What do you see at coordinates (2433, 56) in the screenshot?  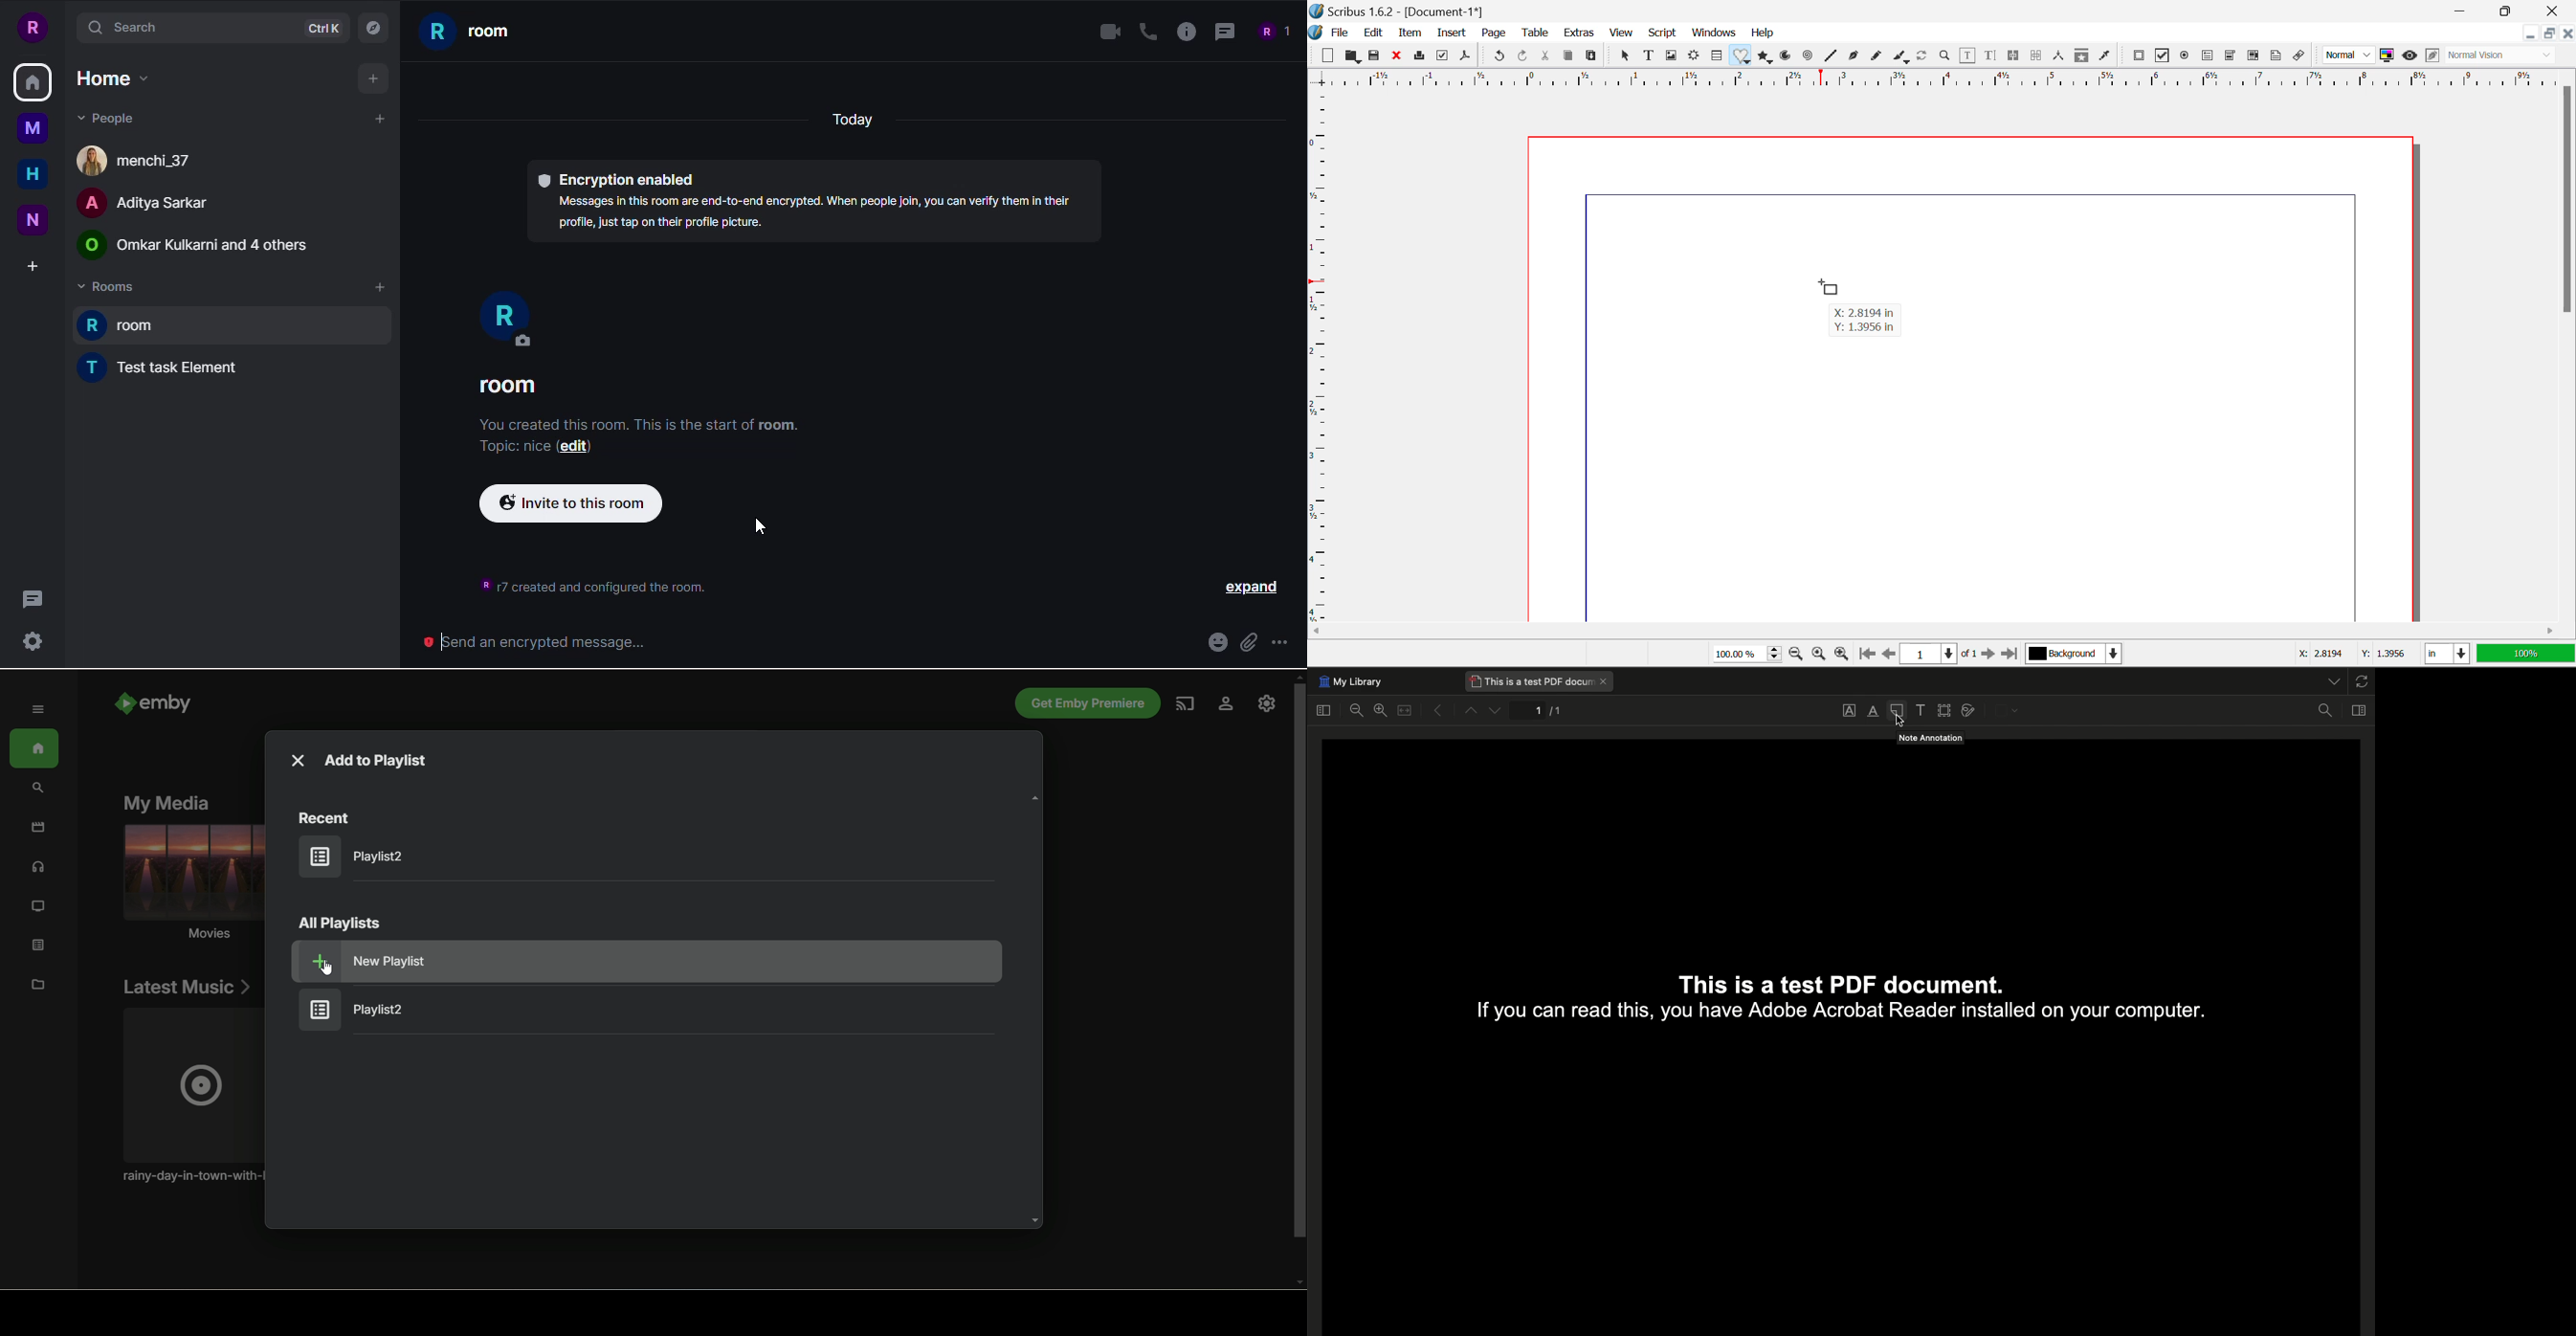 I see `Edit in Preview Mode` at bounding box center [2433, 56].